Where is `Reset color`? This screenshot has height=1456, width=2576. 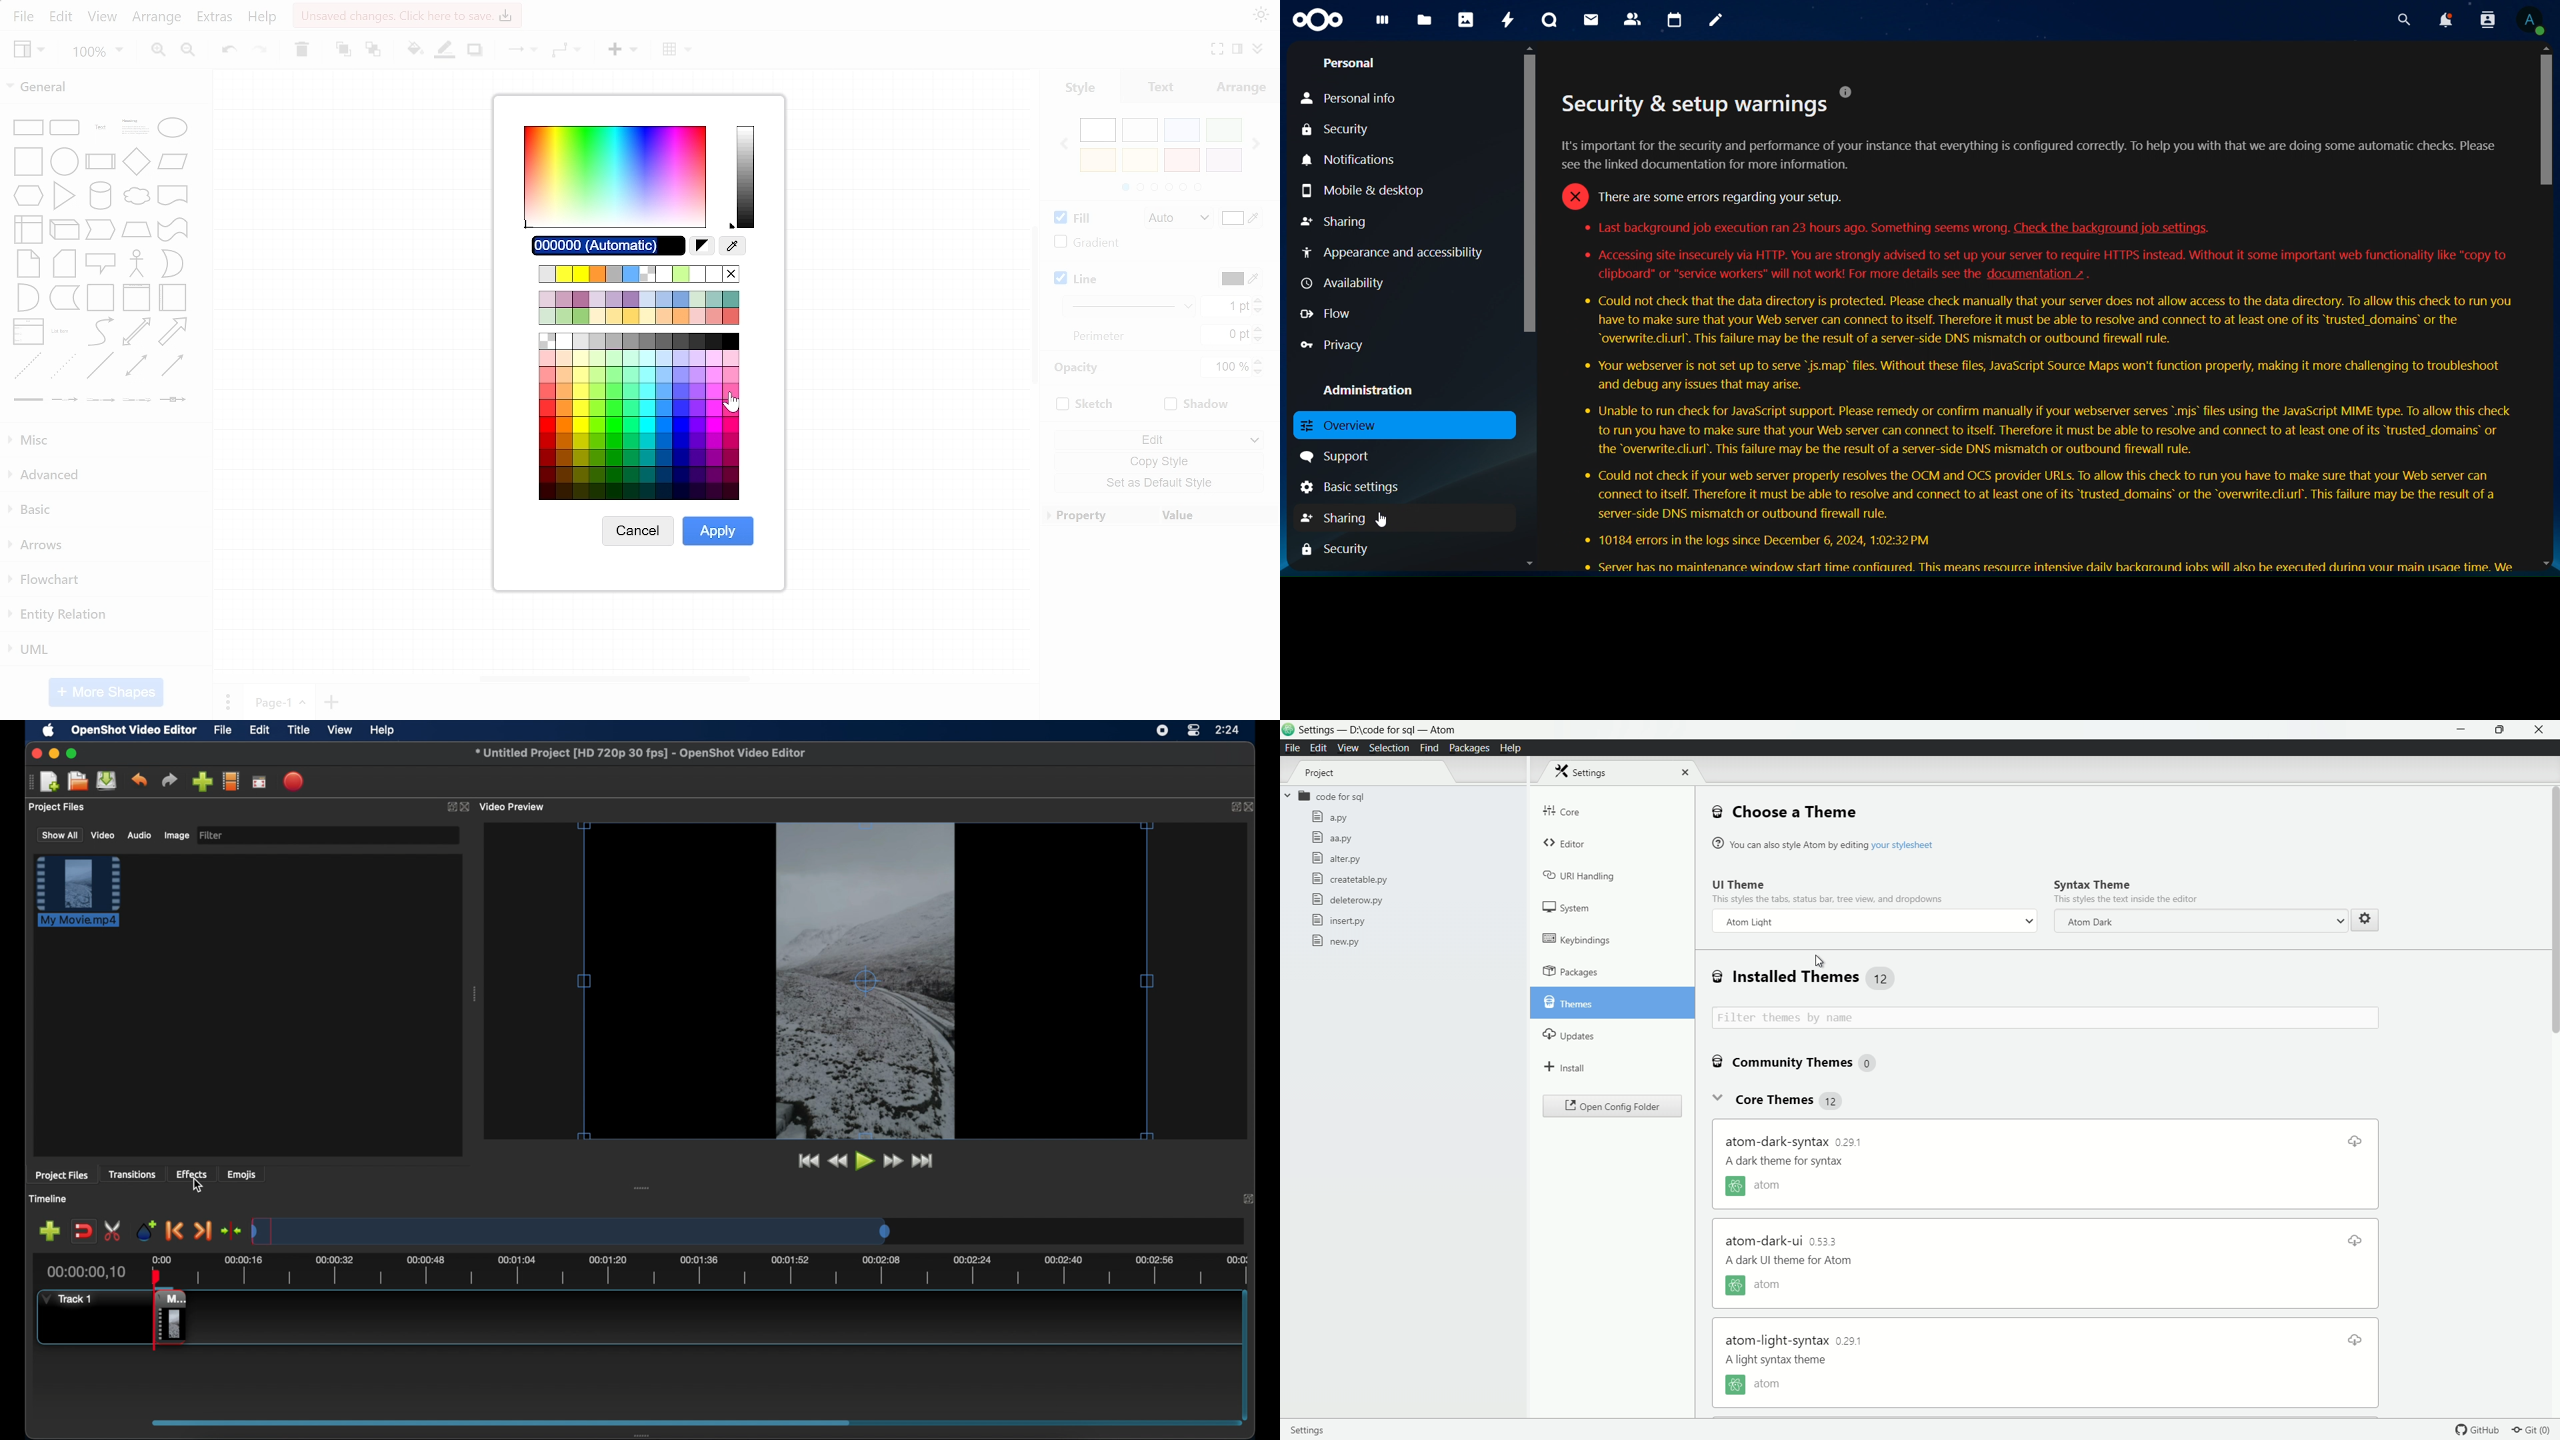 Reset color is located at coordinates (703, 246).